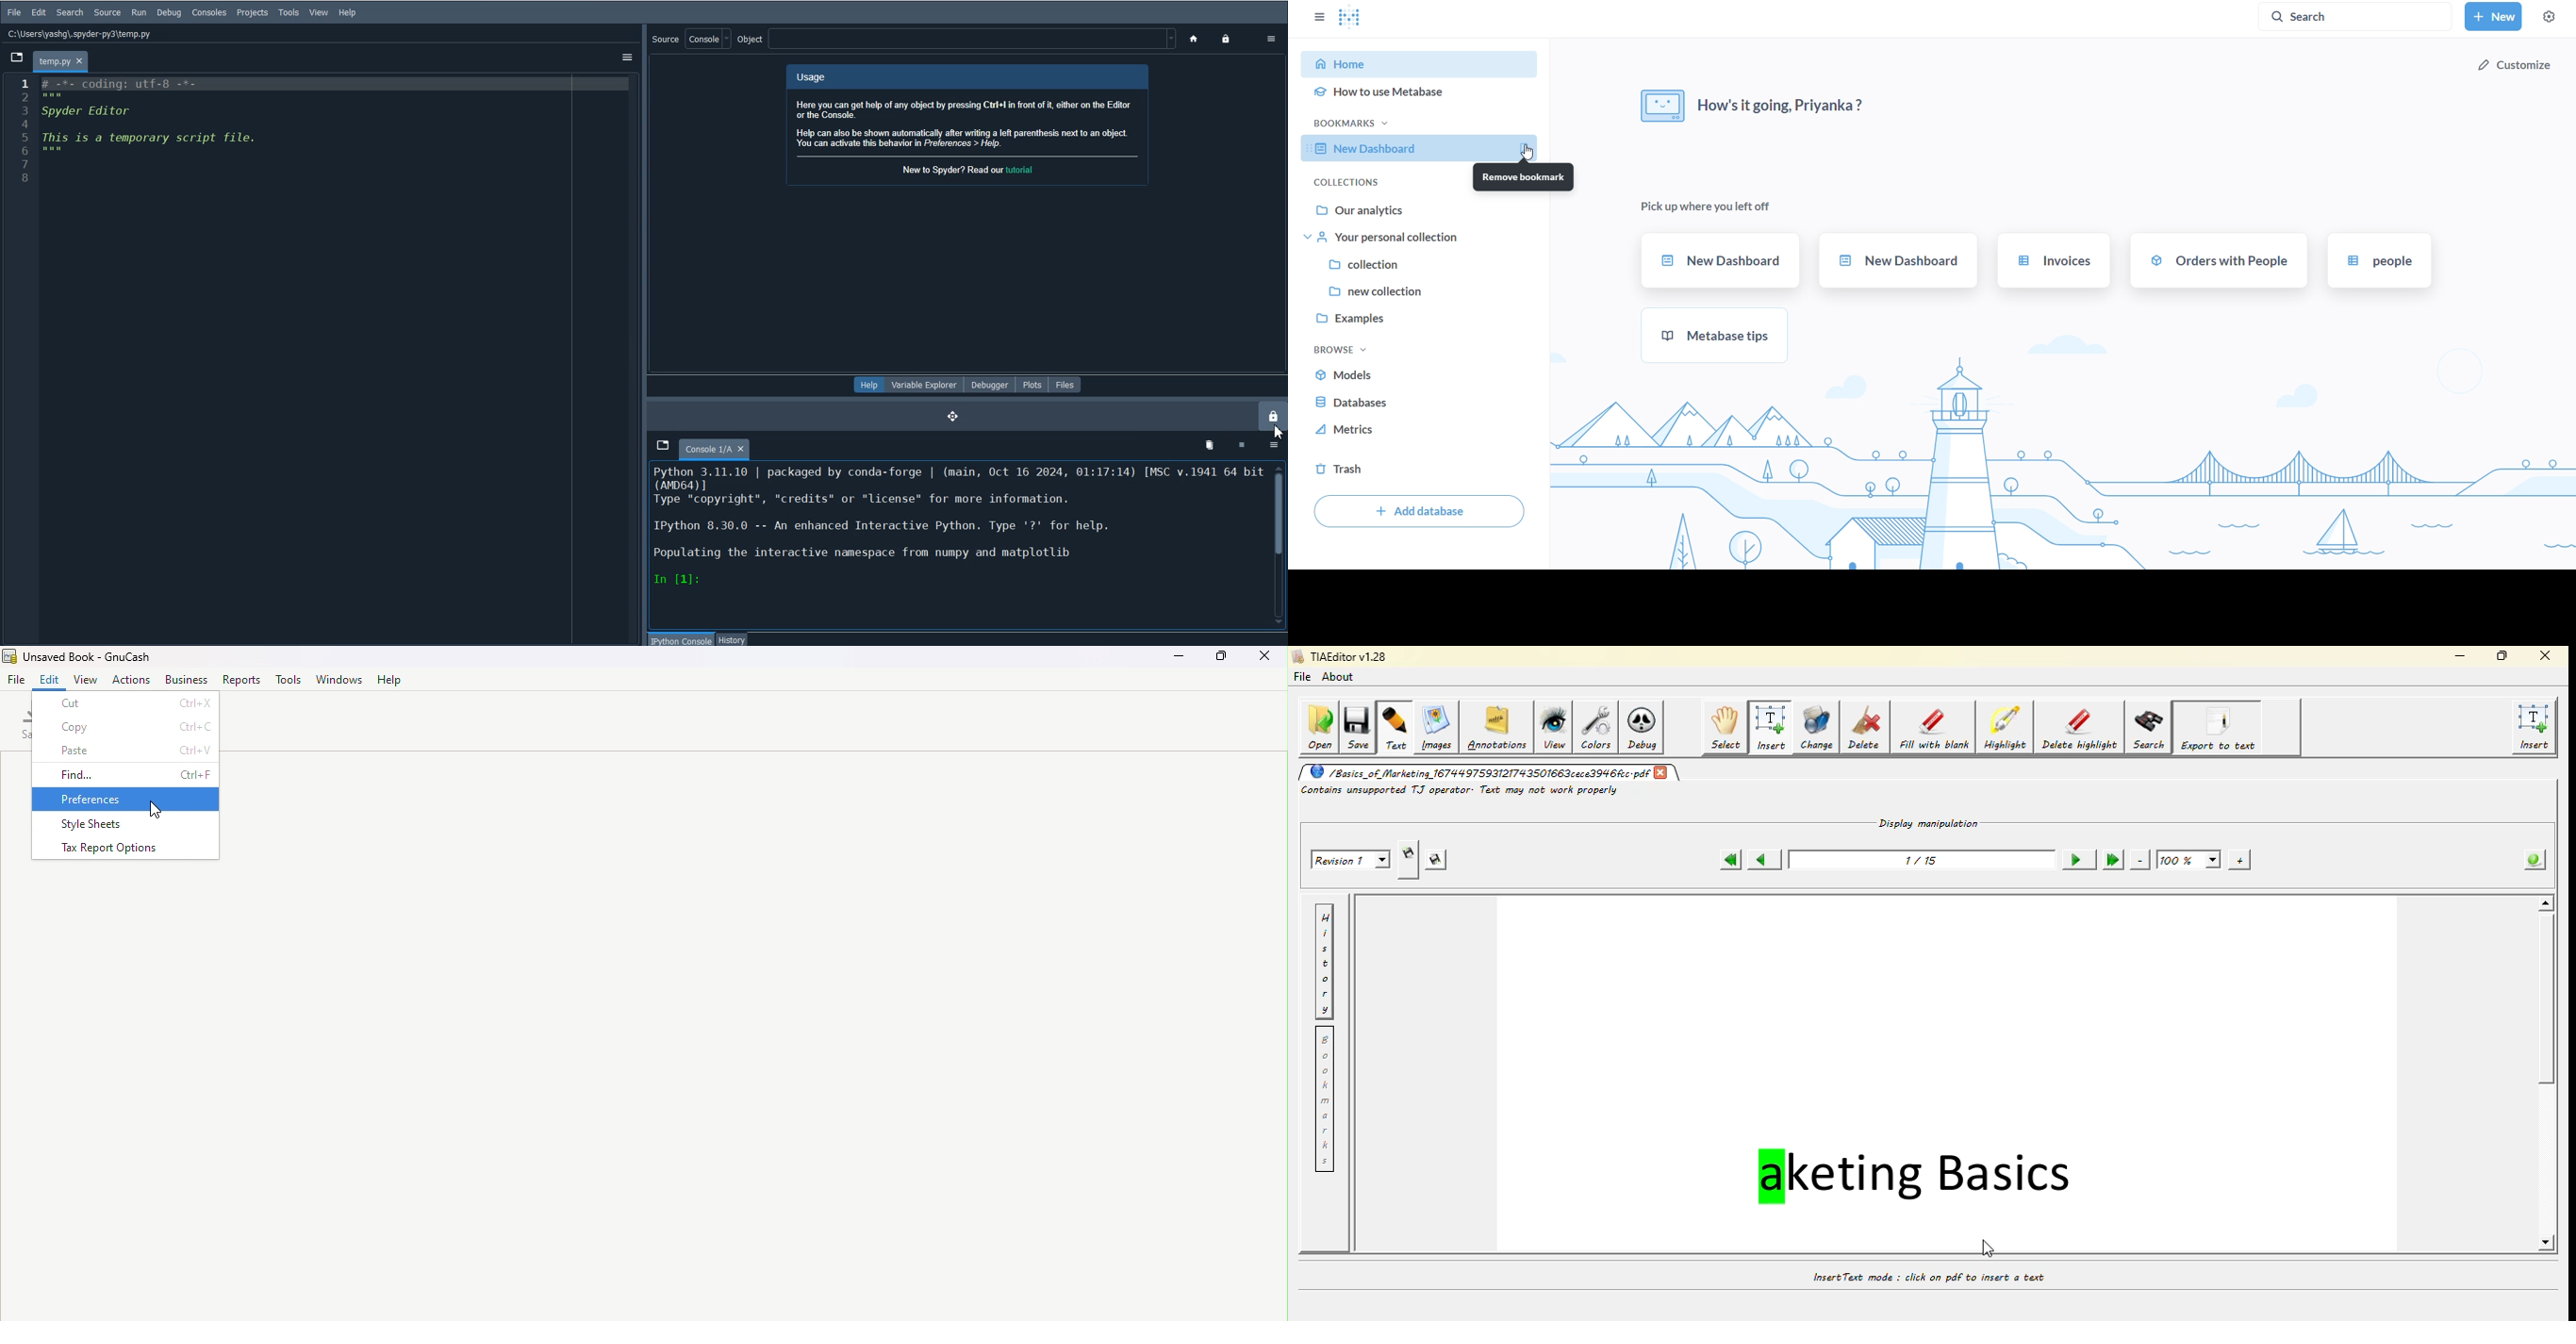 Image resolution: width=2576 pixels, height=1344 pixels. Describe the element at coordinates (625, 58) in the screenshot. I see `Option` at that location.